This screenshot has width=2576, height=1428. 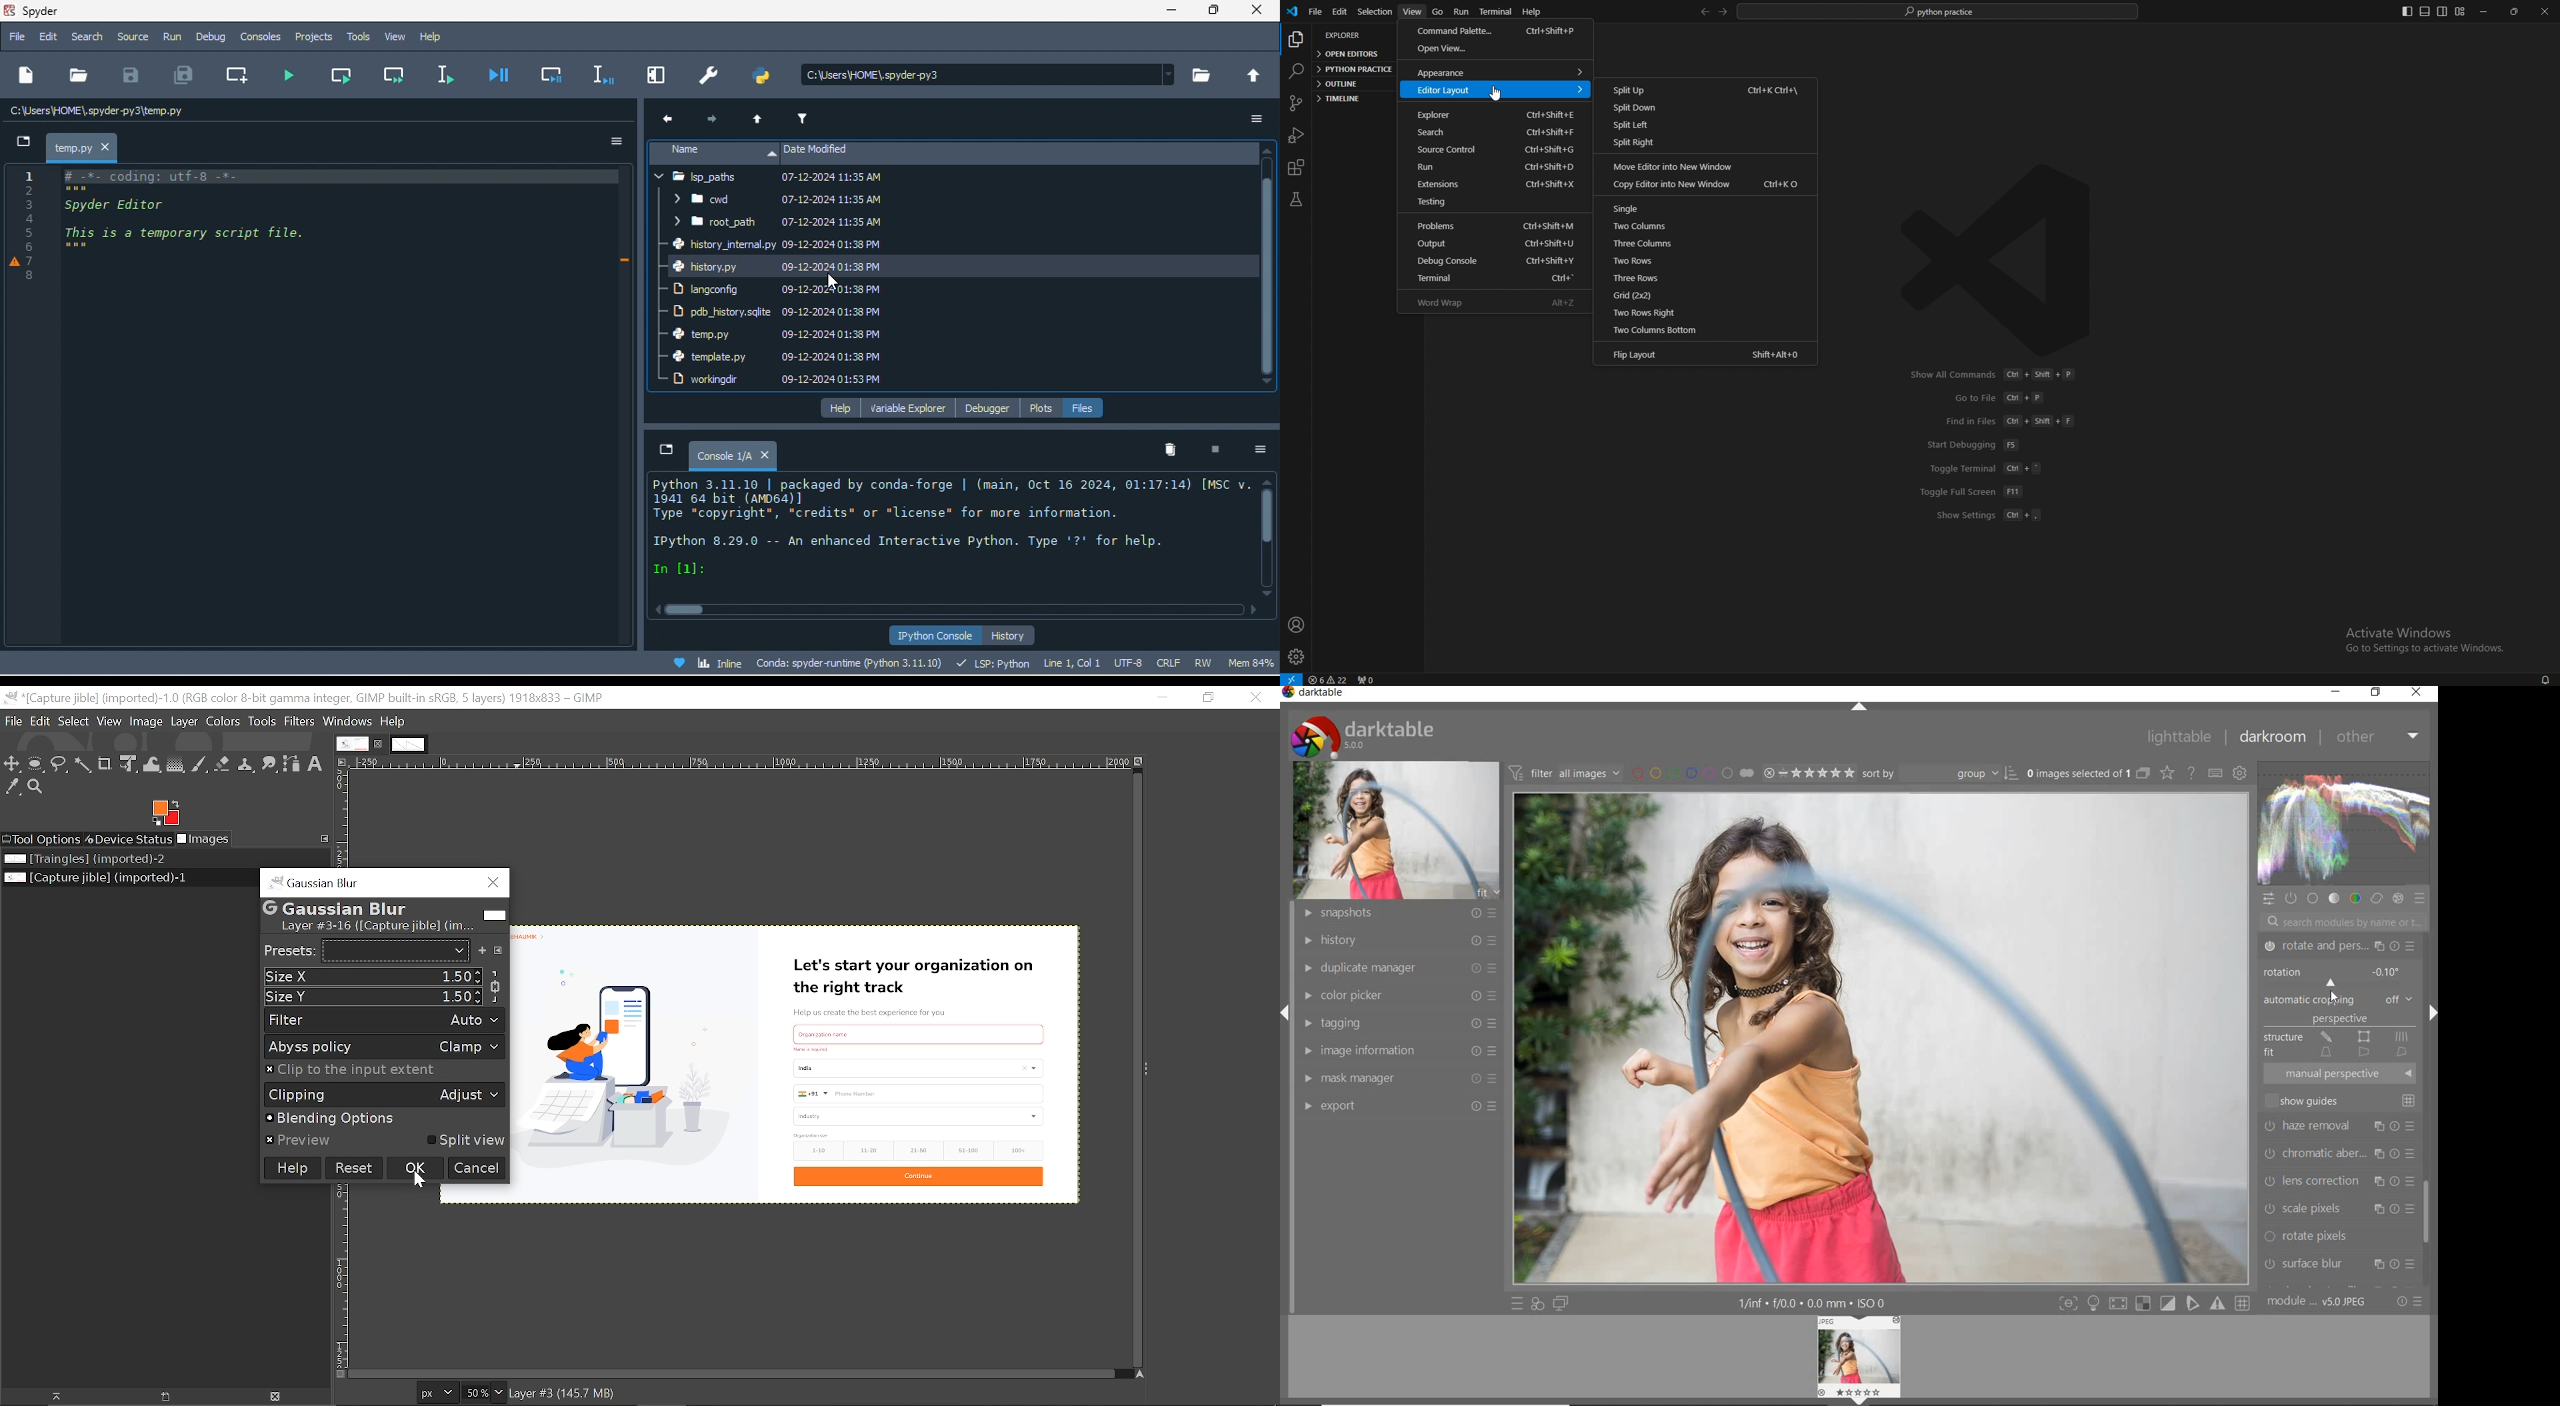 I want to click on close, so click(x=1257, y=10).